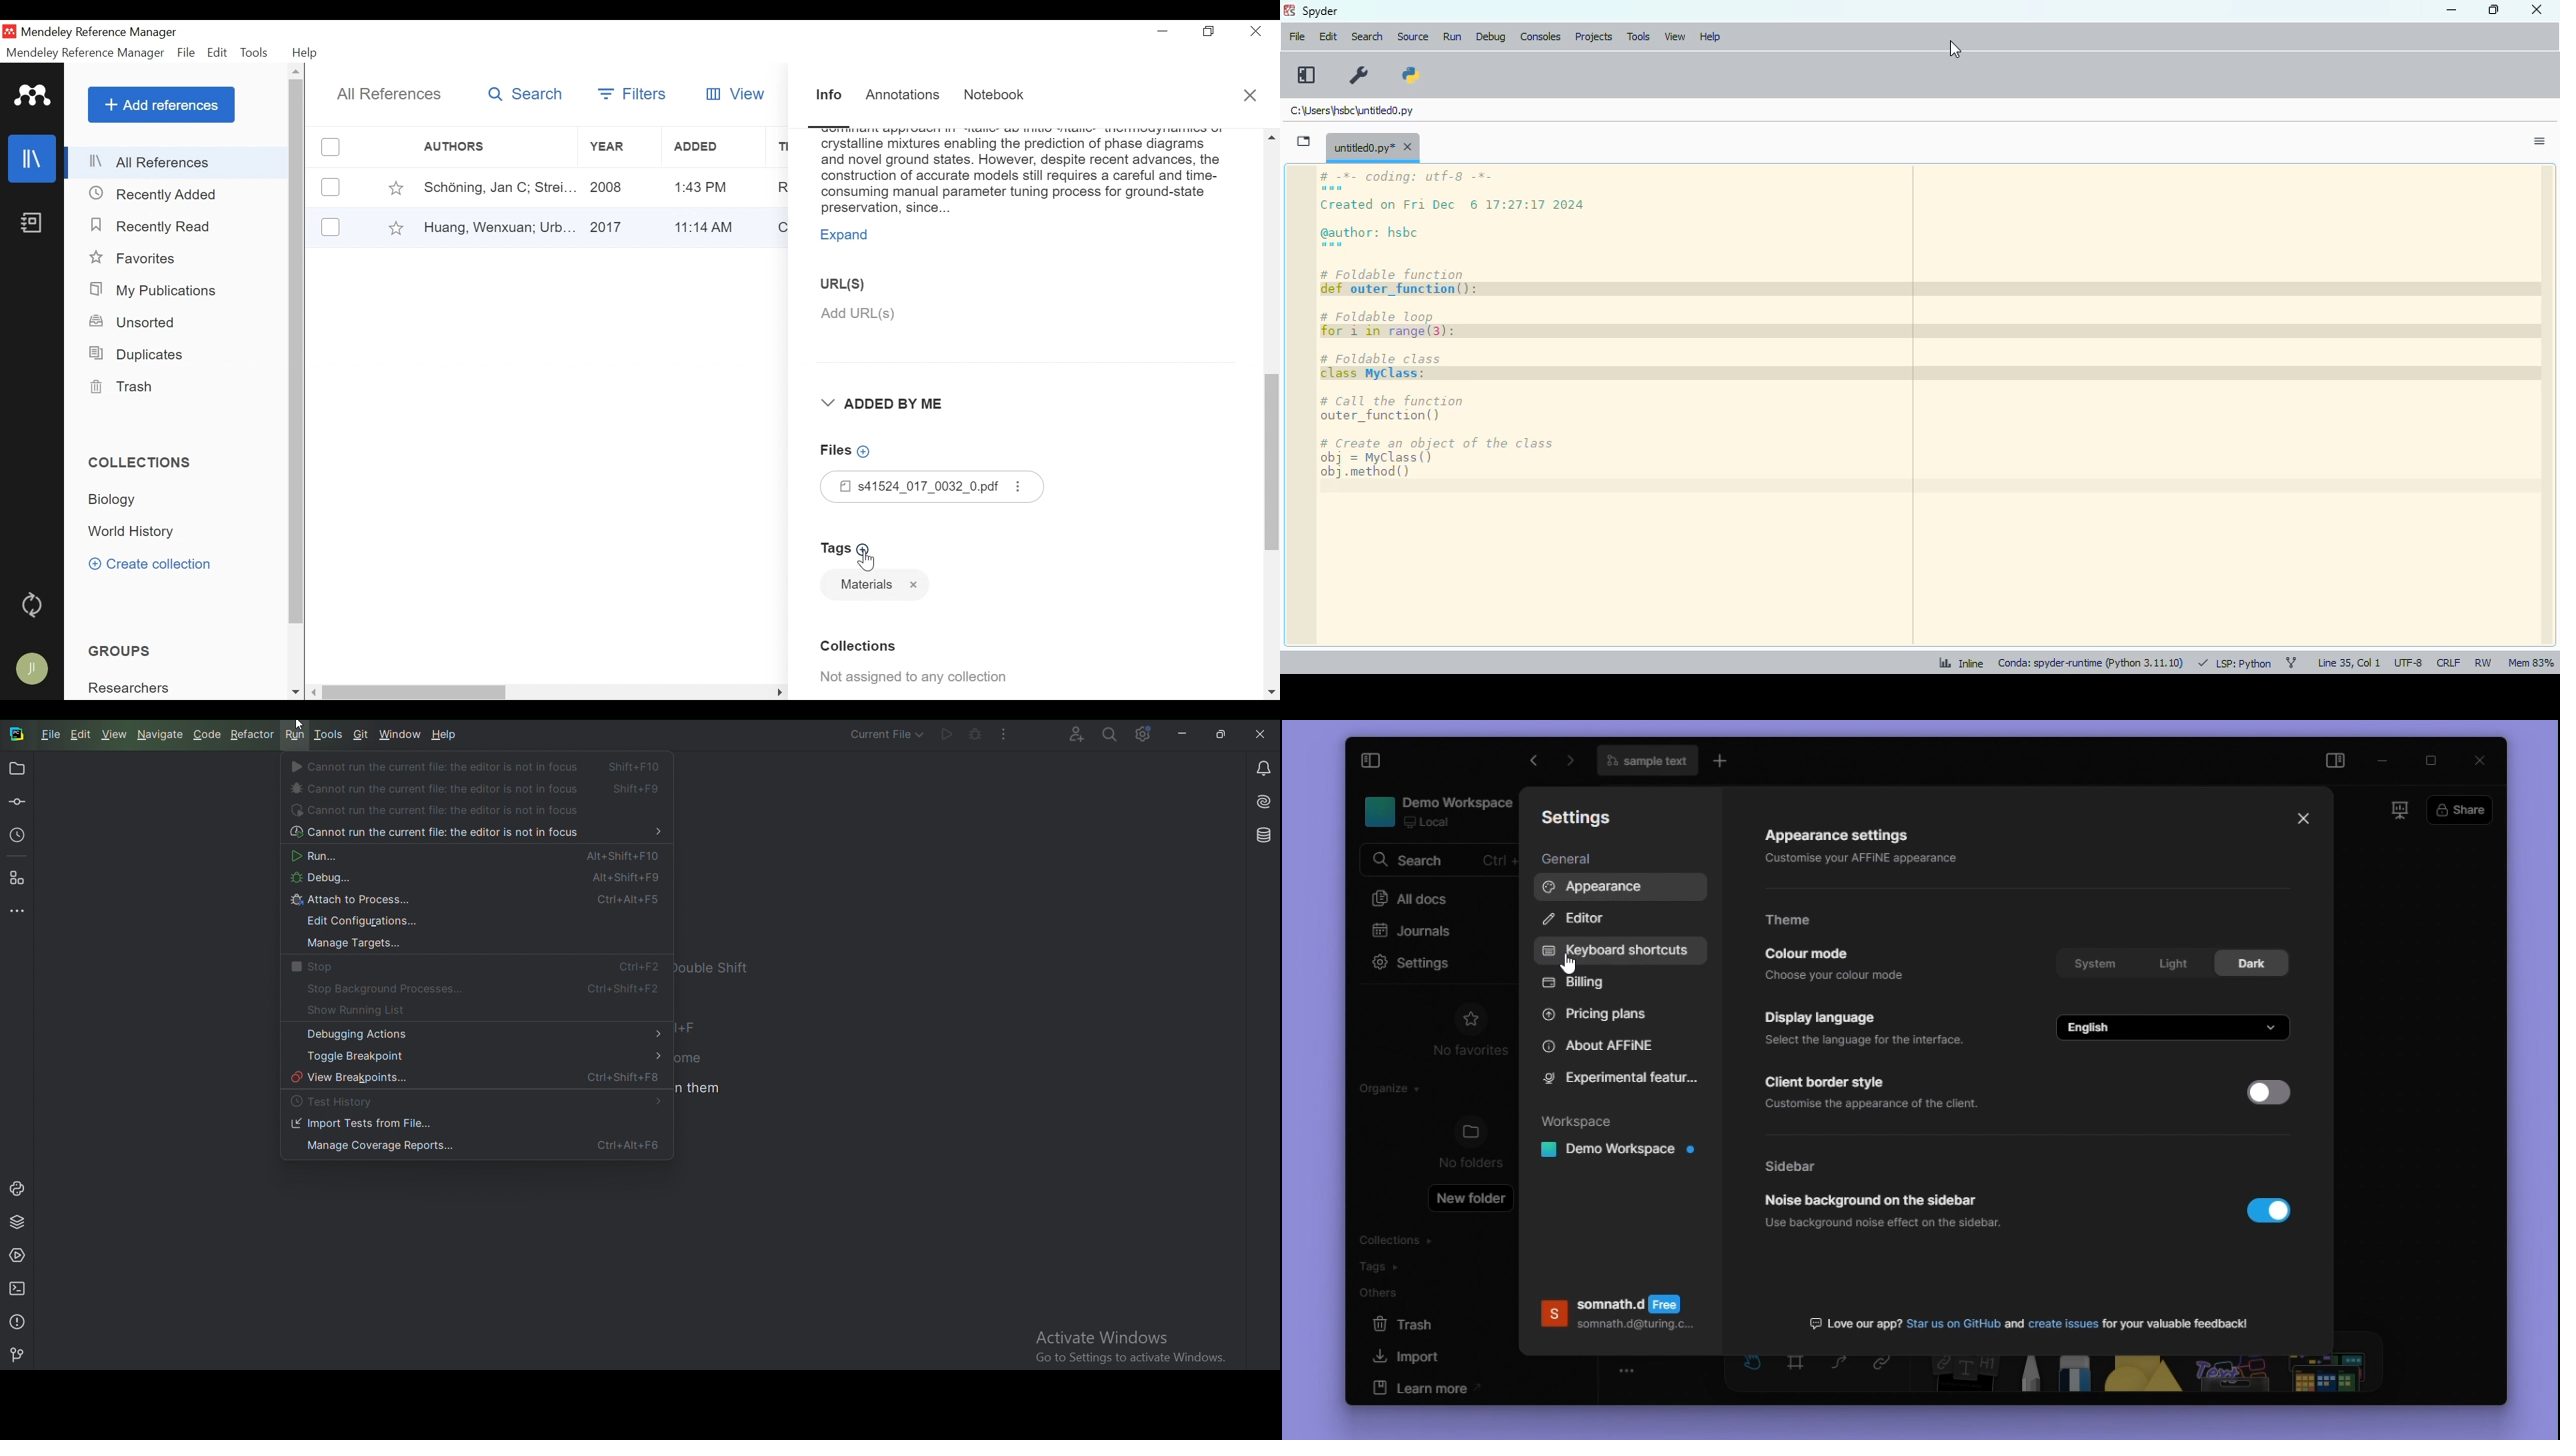 This screenshot has width=2576, height=1456. I want to click on cursor, so click(1498, 976).